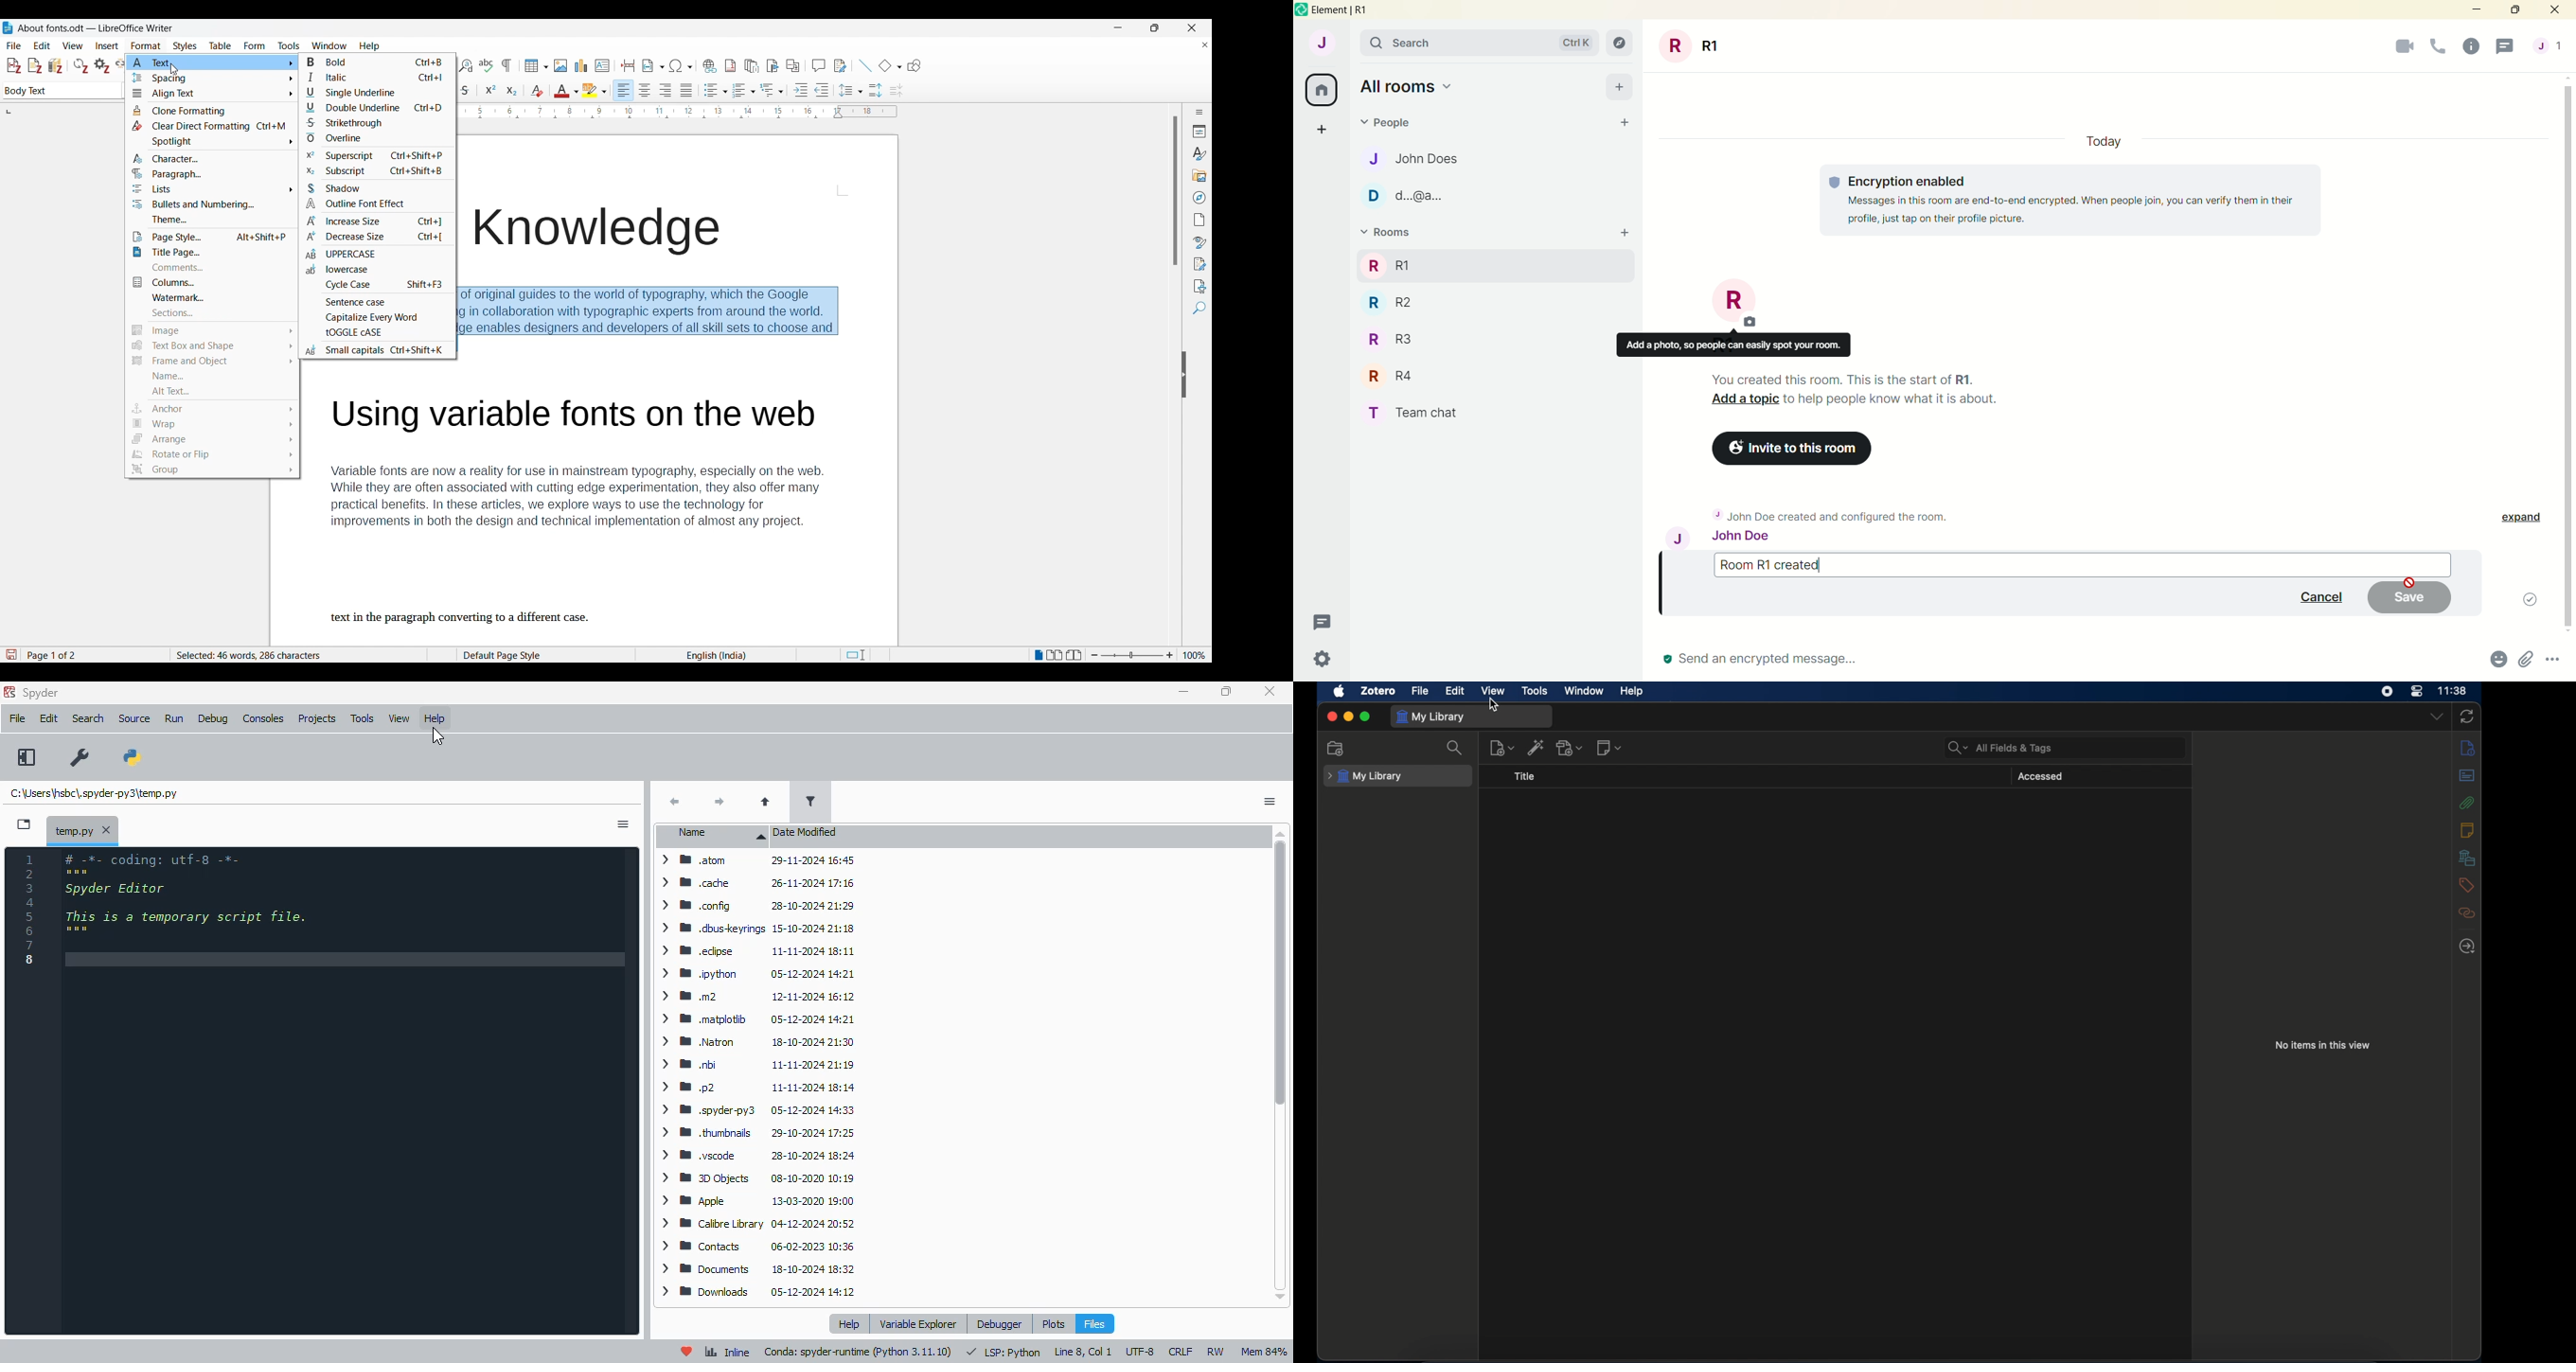 This screenshot has width=2576, height=1372. I want to click on dropdown, so click(2436, 717).